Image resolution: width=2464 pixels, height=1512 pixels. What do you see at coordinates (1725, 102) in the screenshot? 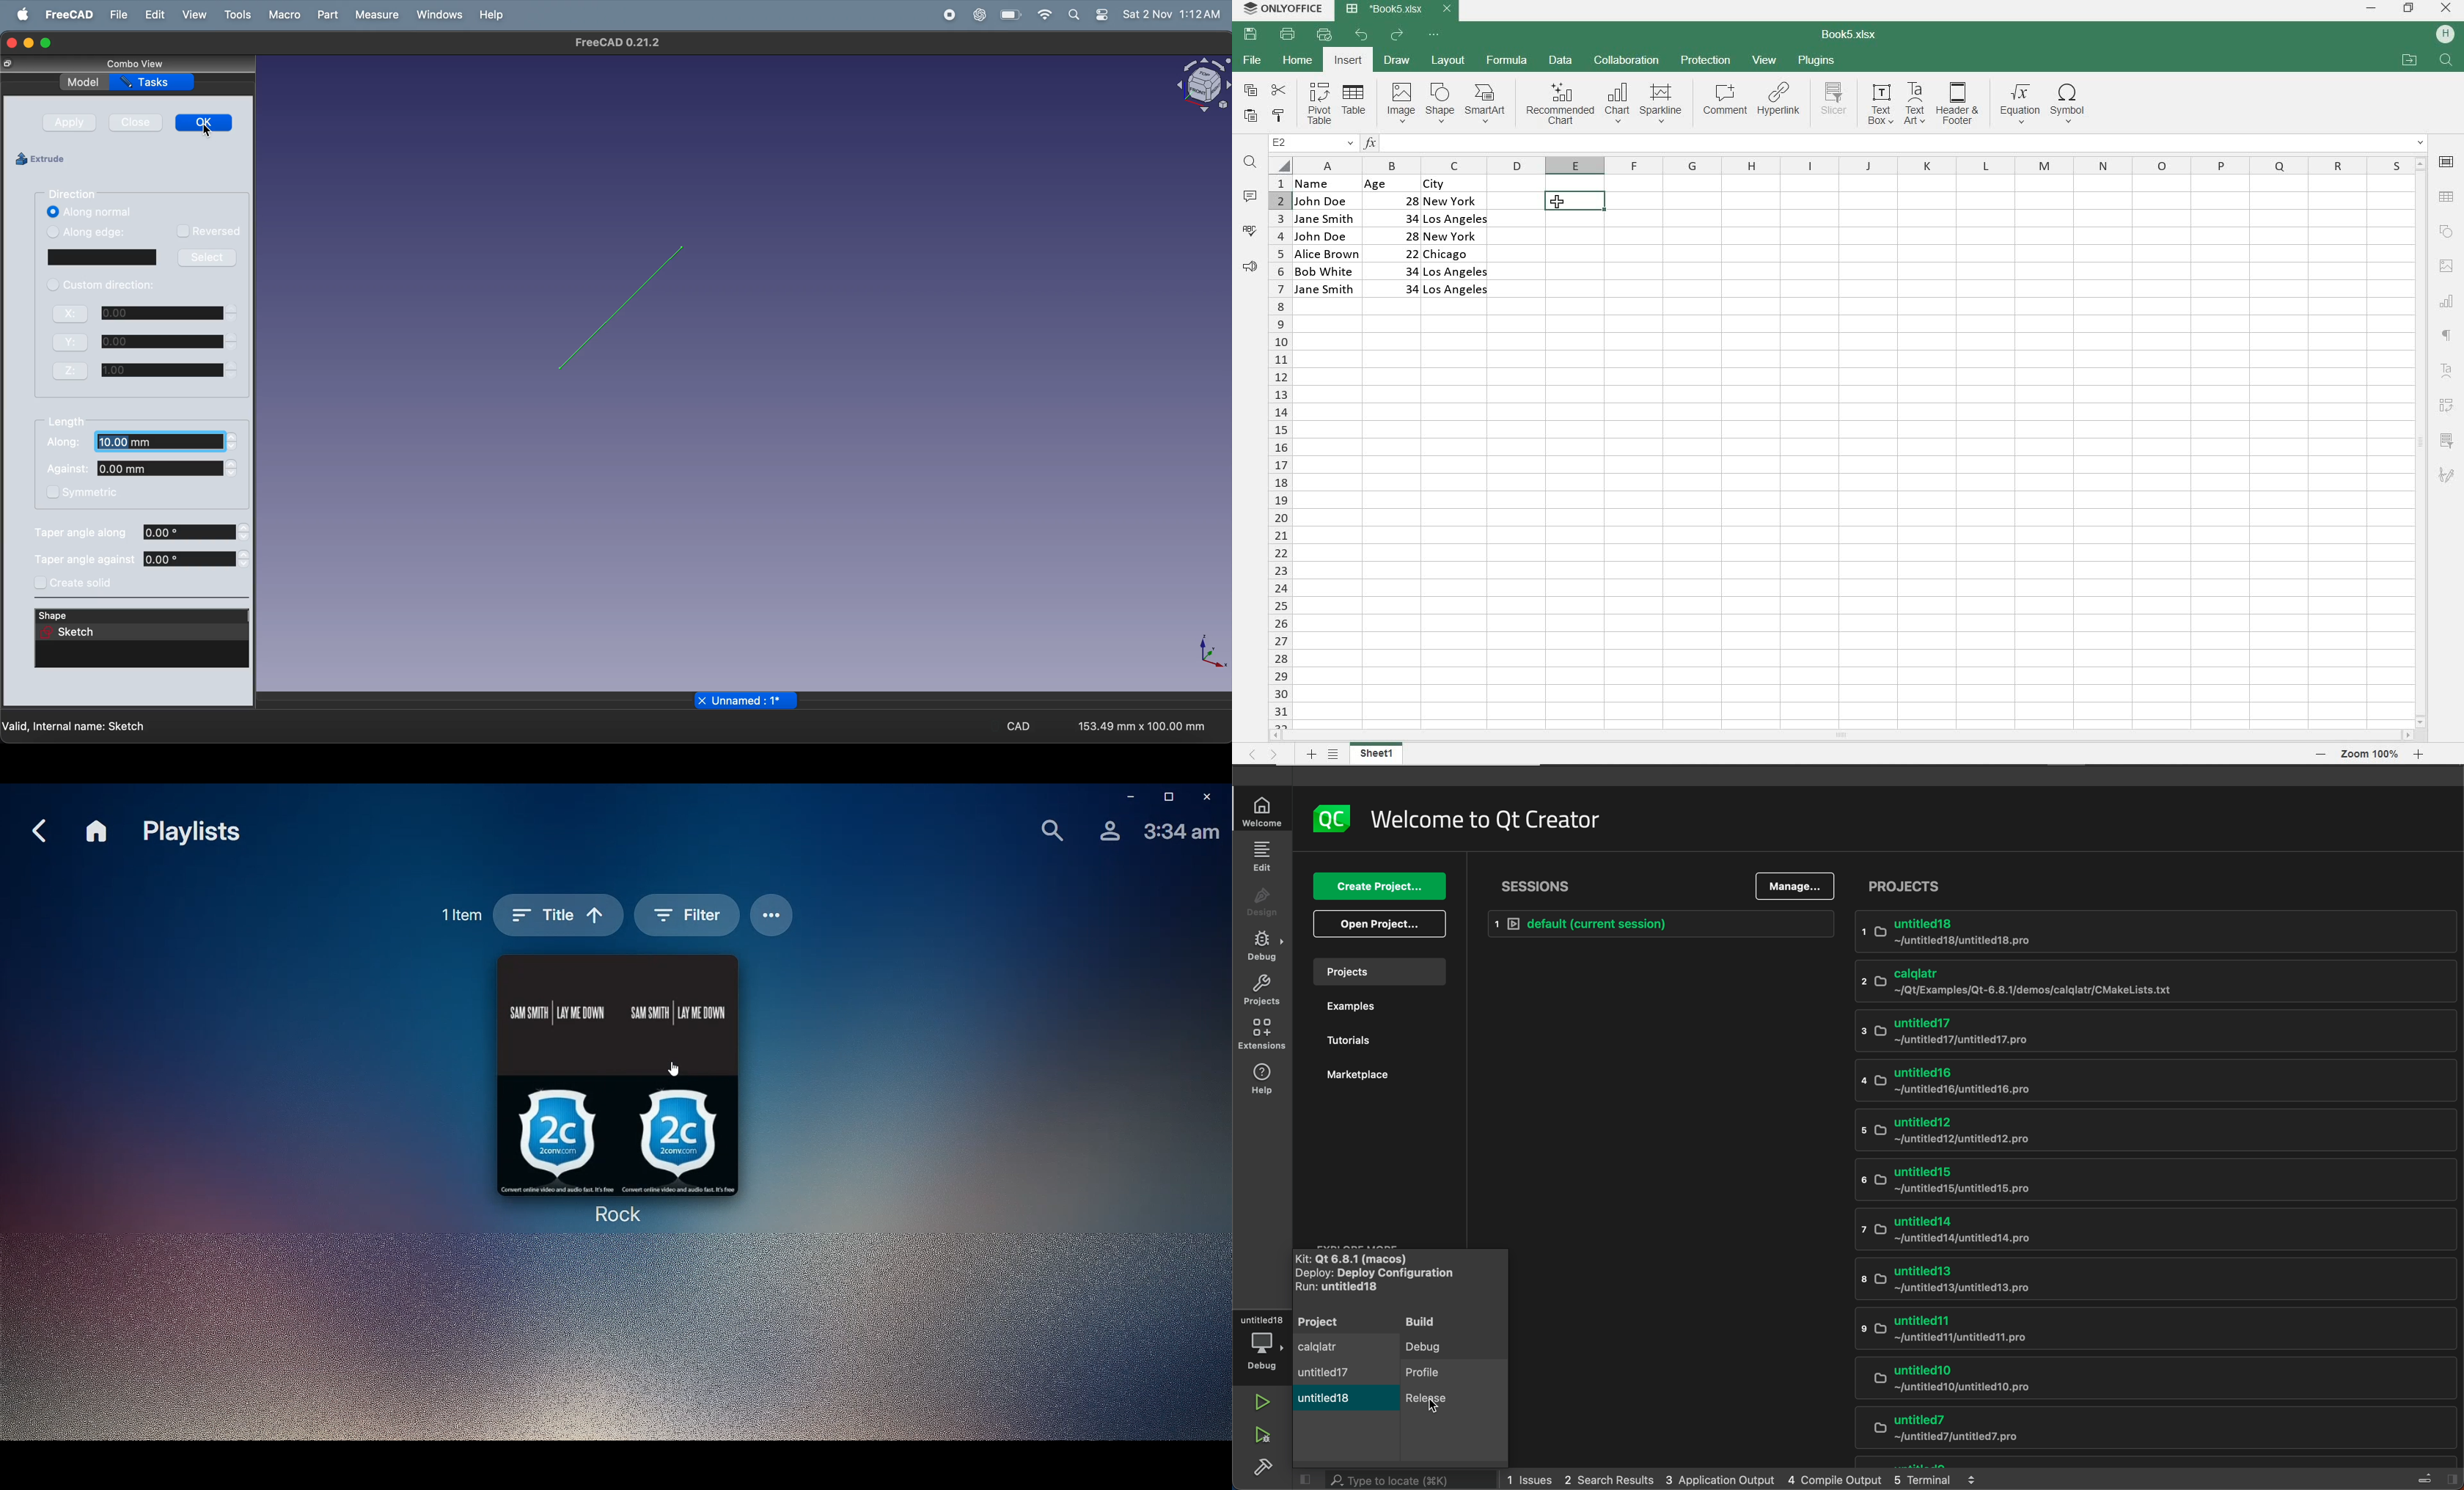
I see `COMMENT` at bounding box center [1725, 102].